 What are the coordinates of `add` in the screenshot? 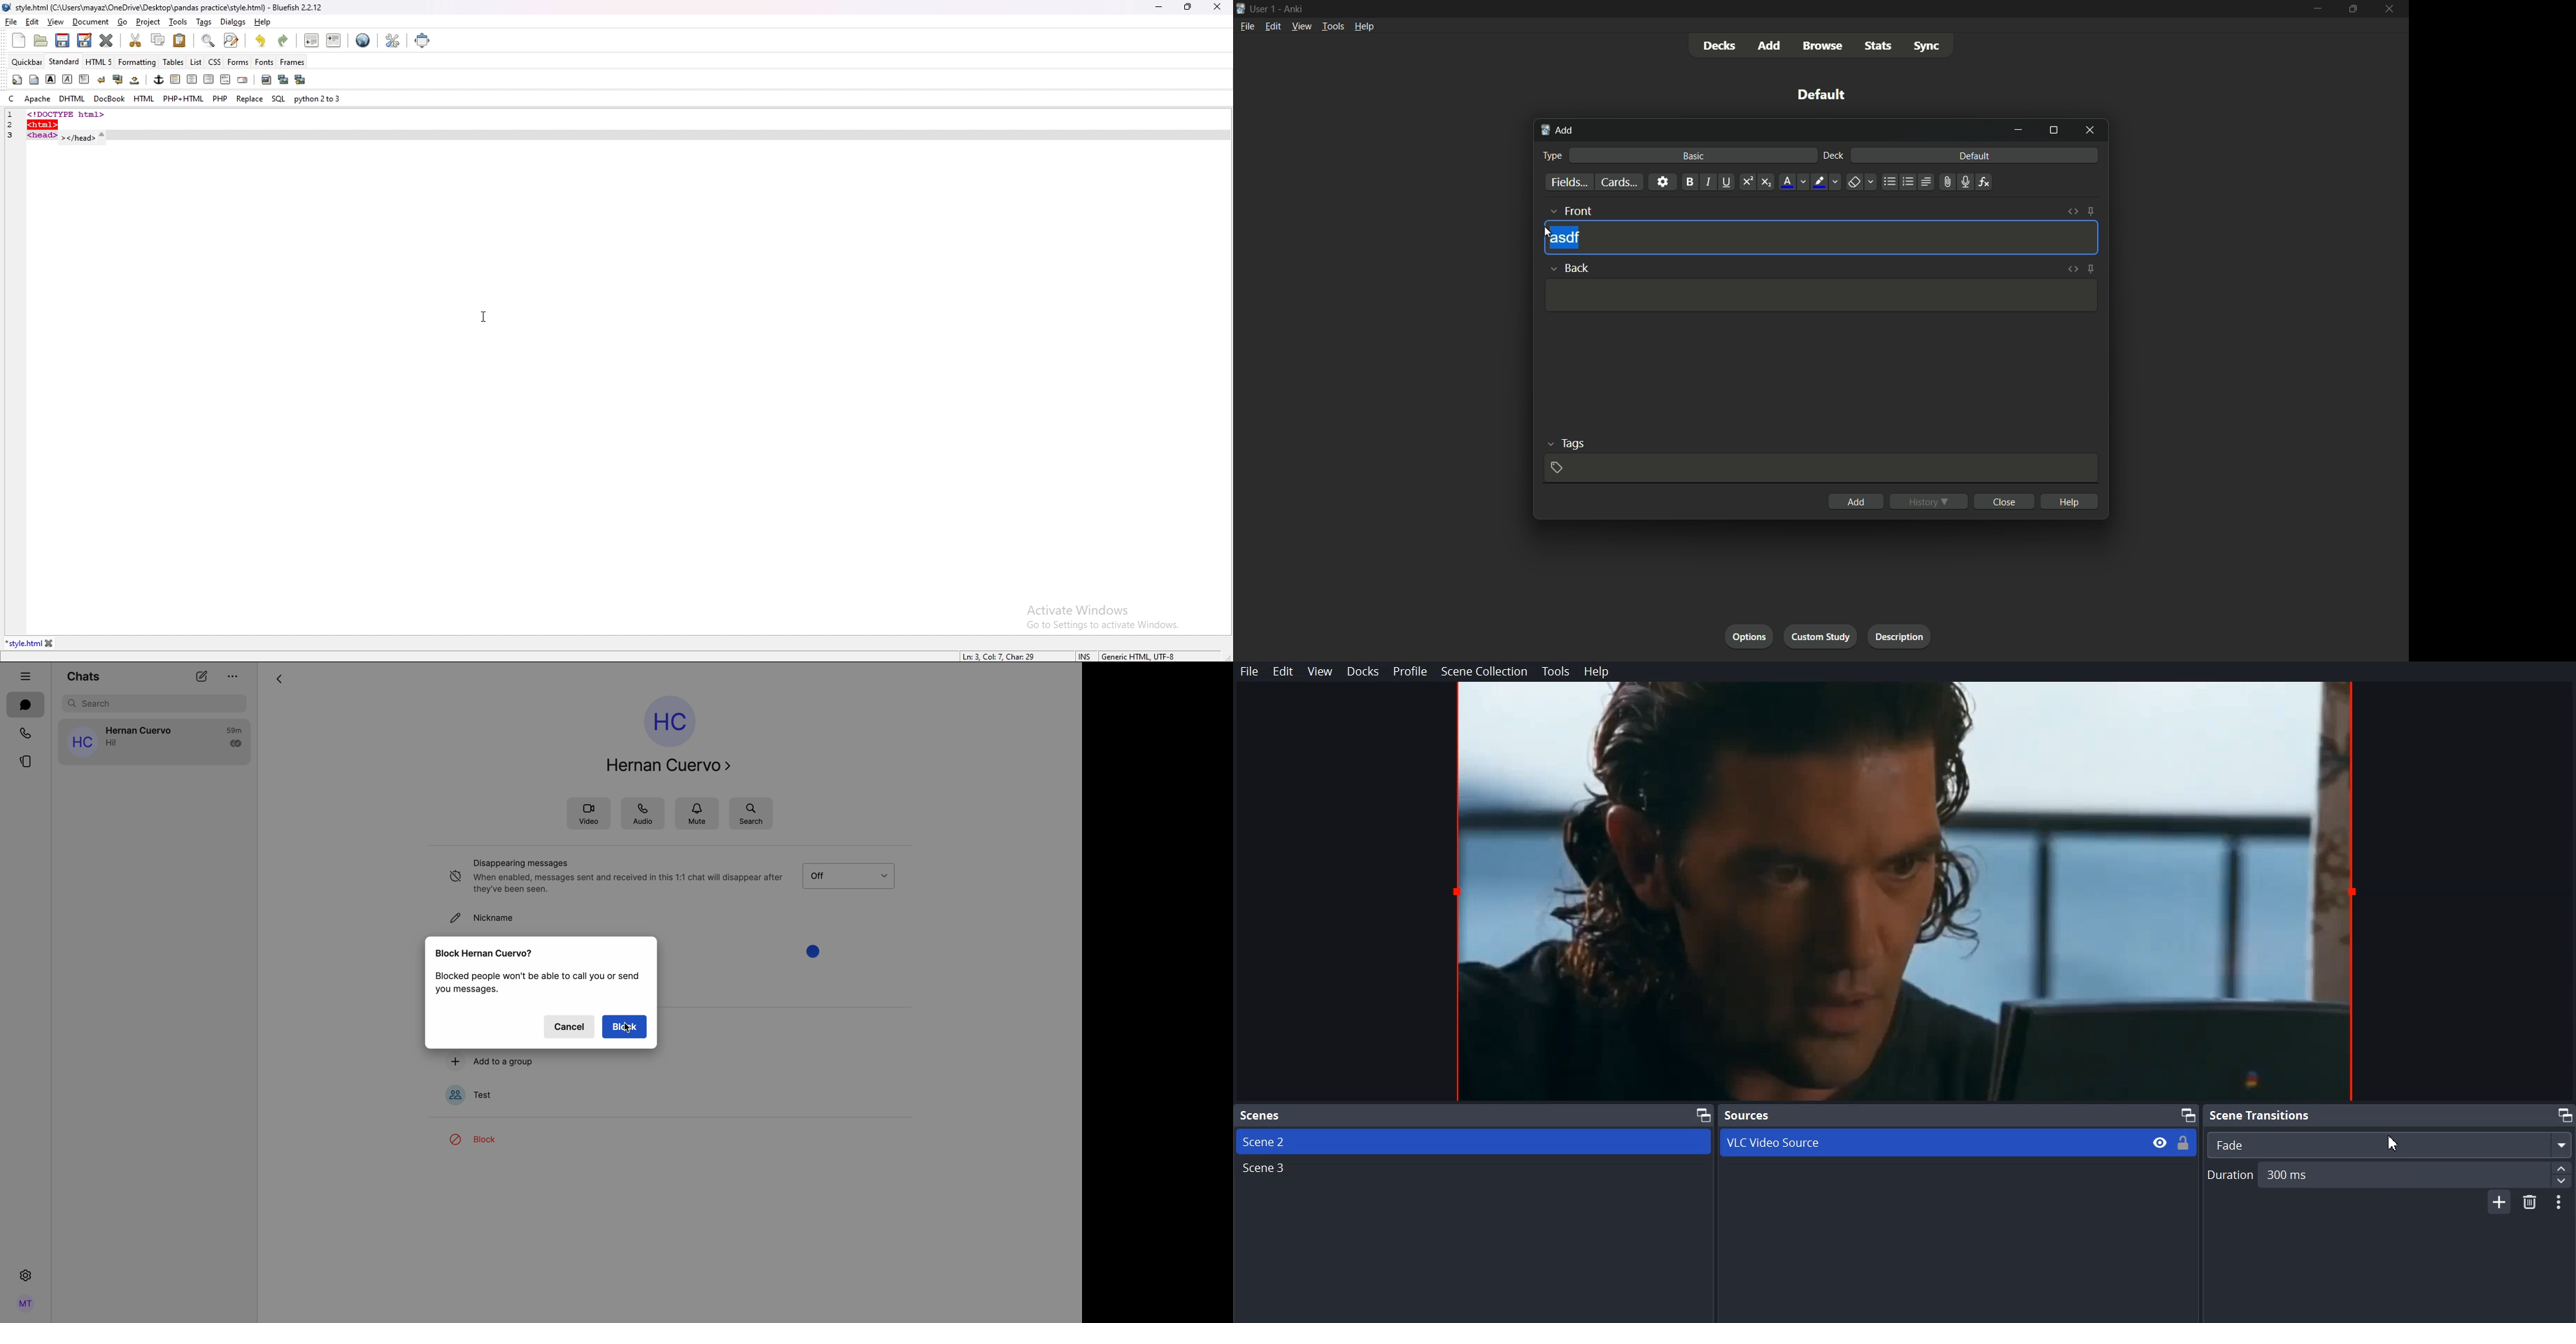 It's located at (1770, 45).